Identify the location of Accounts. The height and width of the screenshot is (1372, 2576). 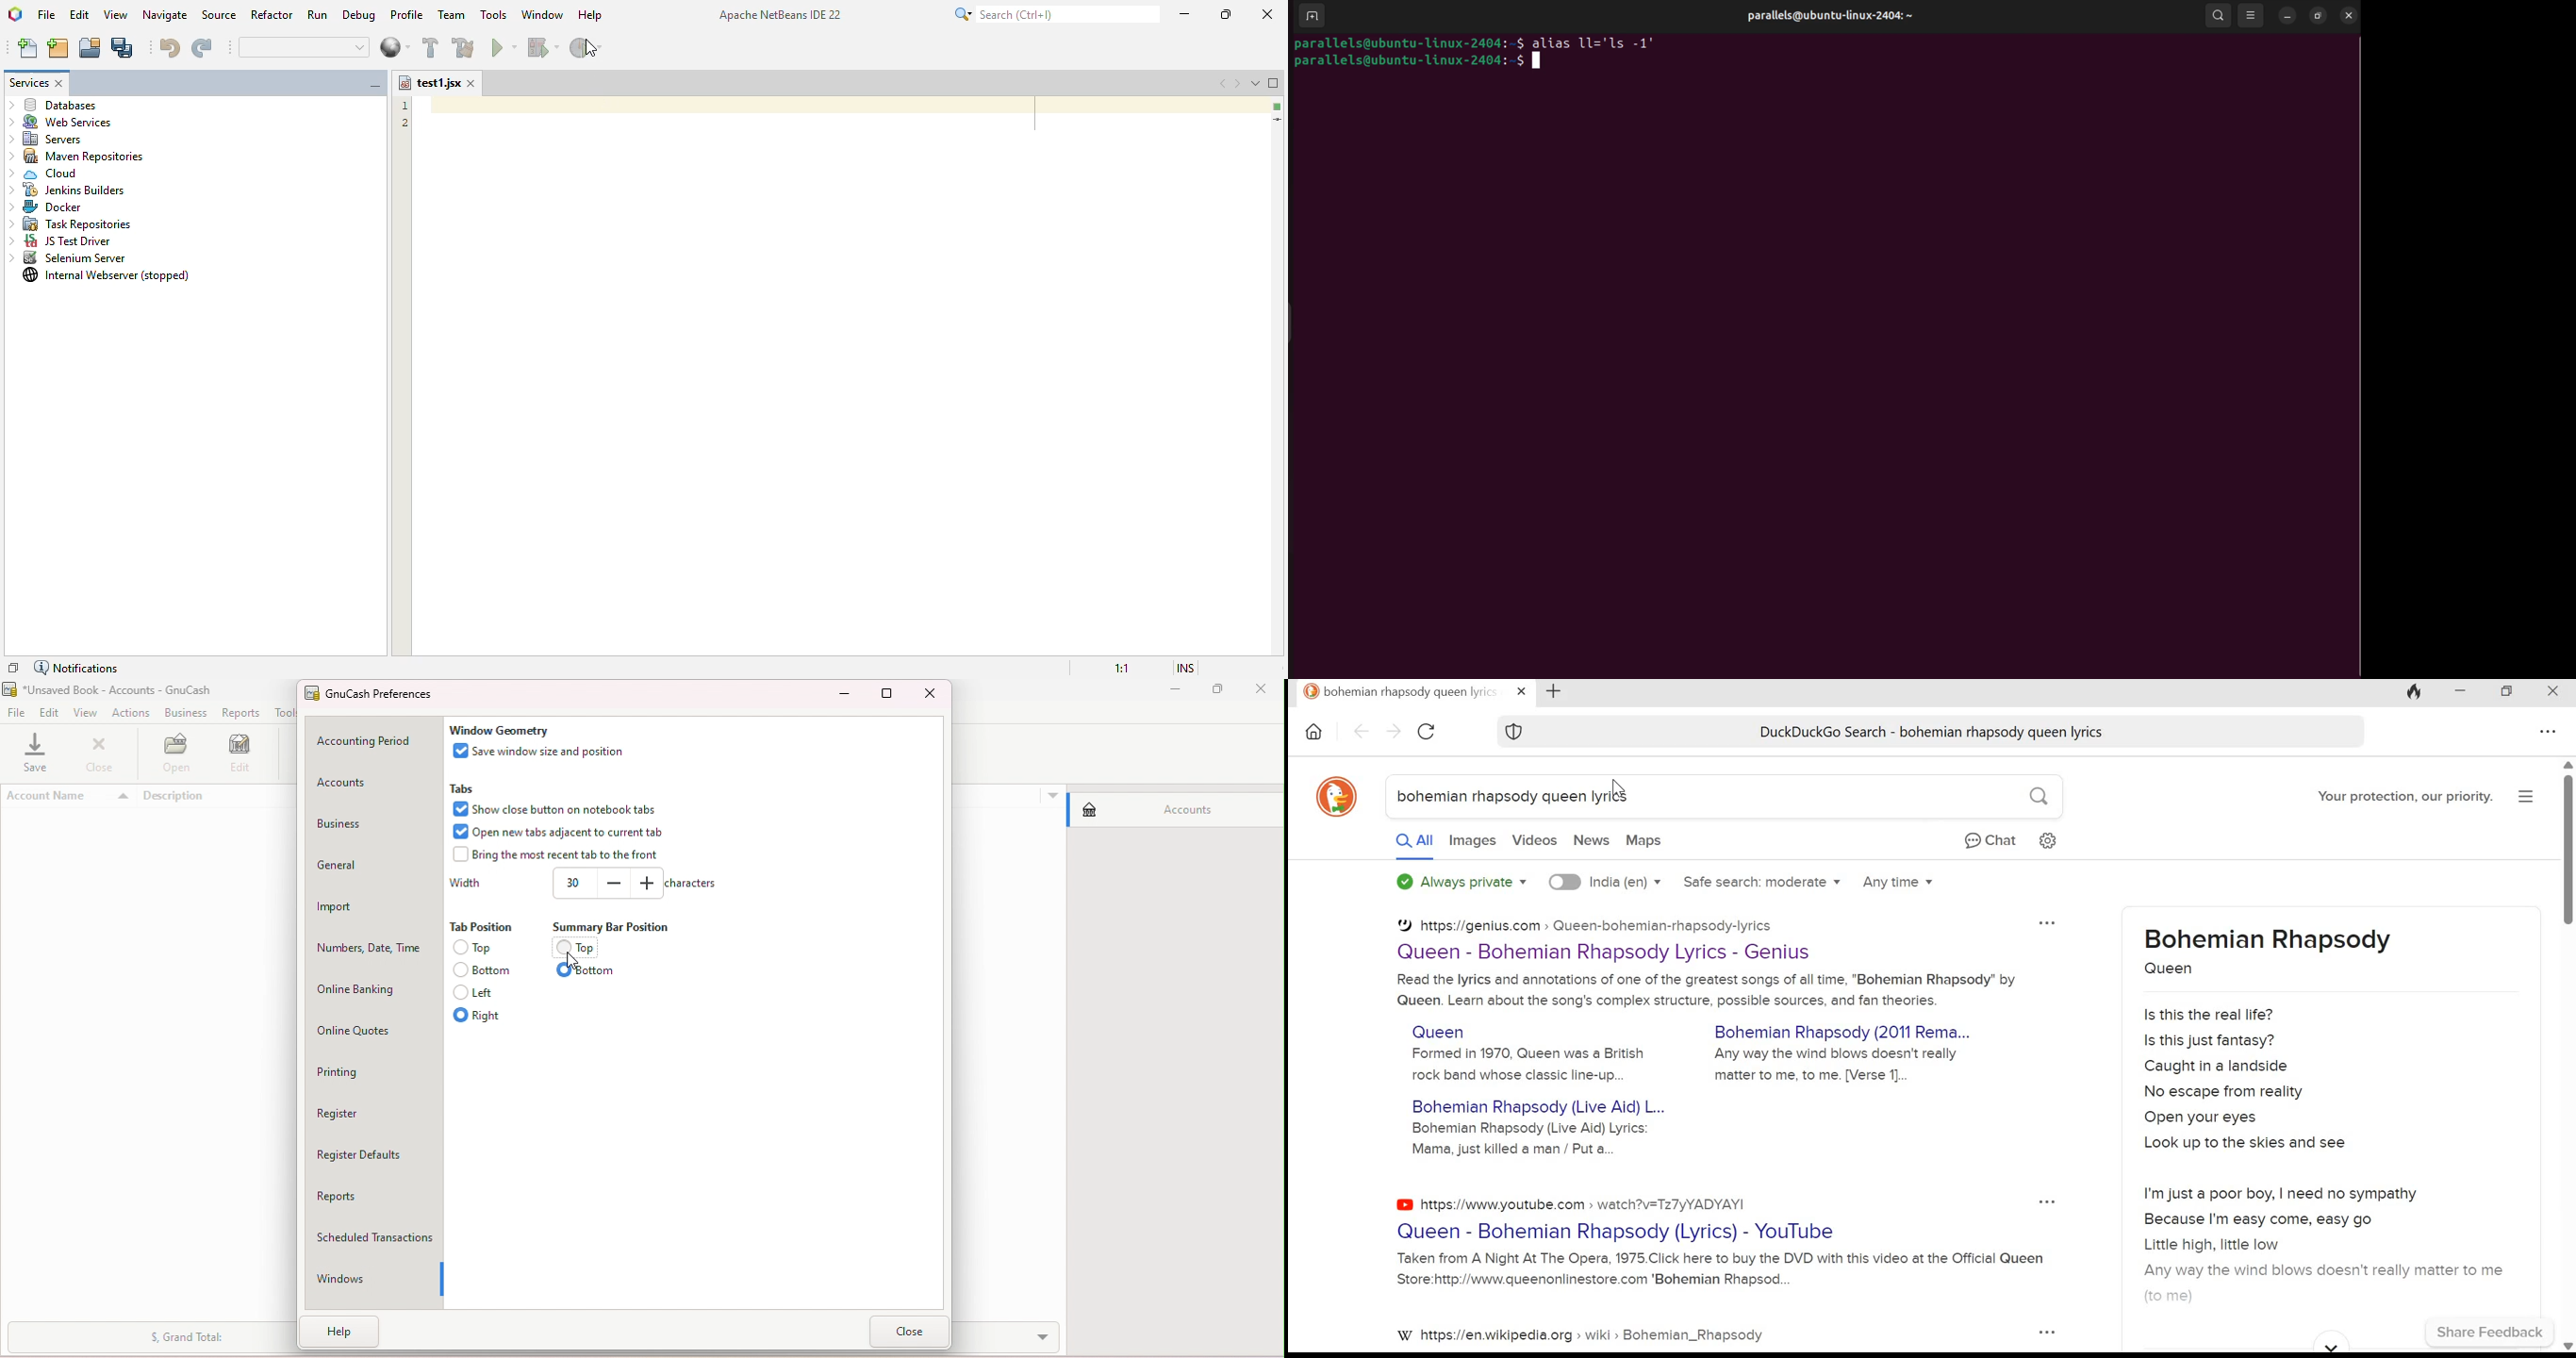
(1171, 807).